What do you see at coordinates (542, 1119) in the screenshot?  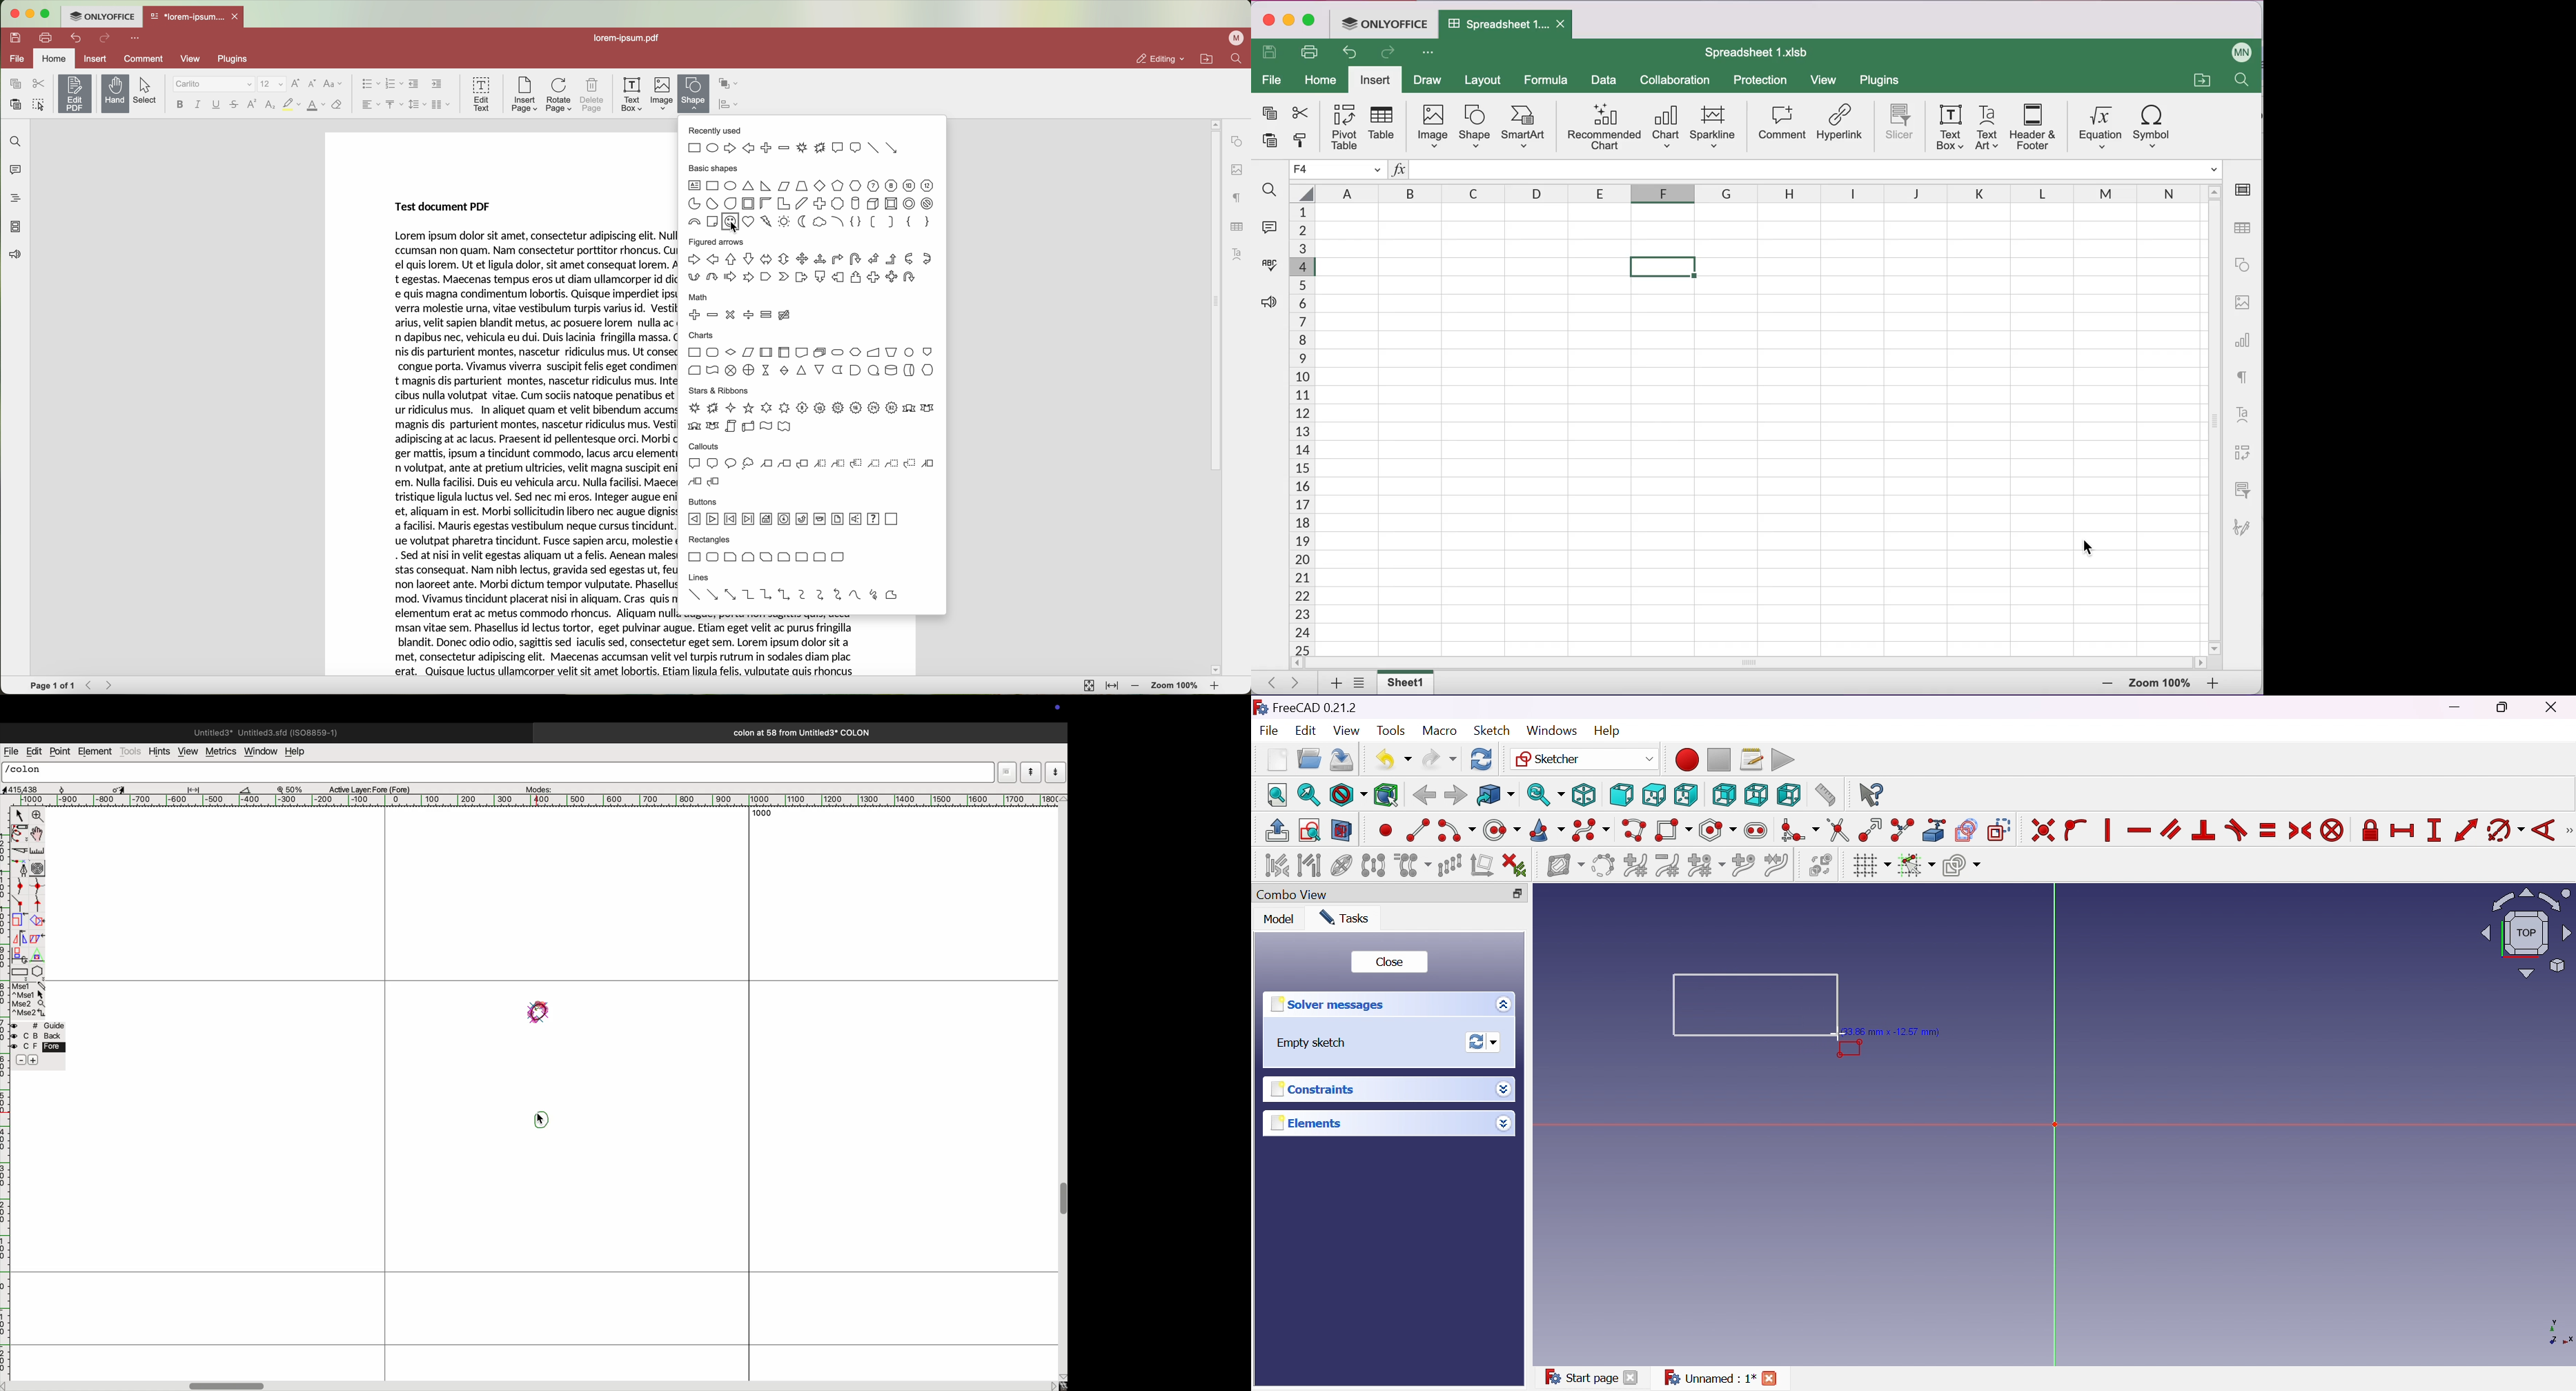 I see `cursor` at bounding box center [542, 1119].